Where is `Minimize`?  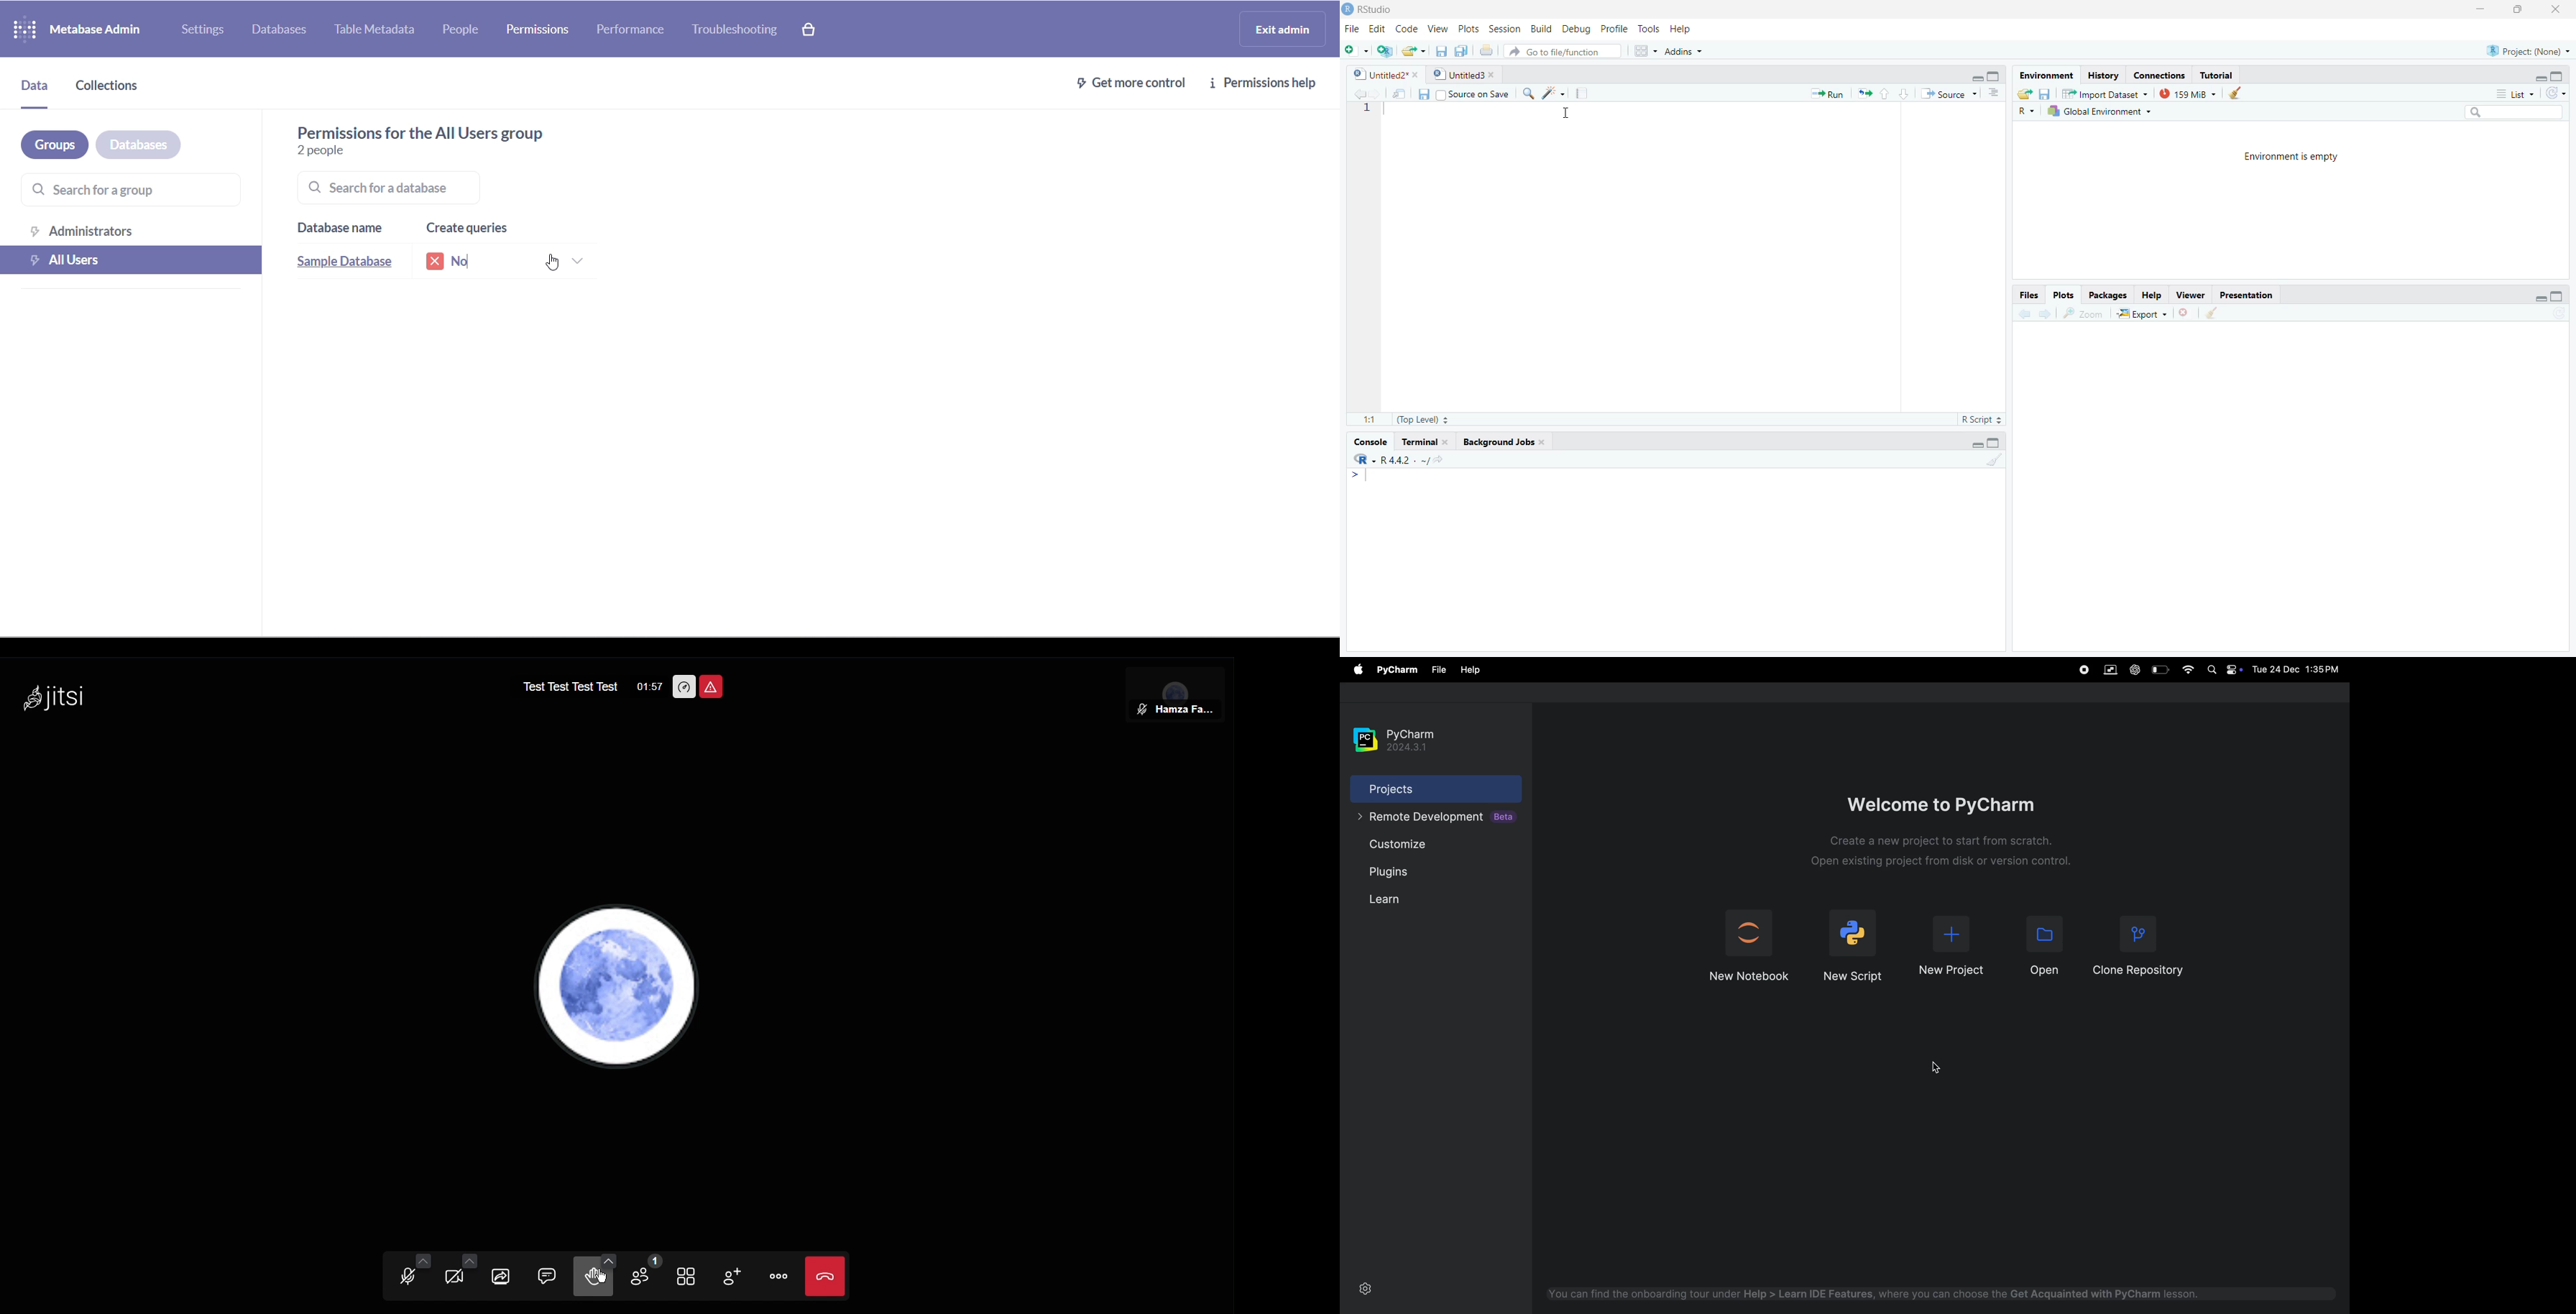
Minimize is located at coordinates (2482, 8).